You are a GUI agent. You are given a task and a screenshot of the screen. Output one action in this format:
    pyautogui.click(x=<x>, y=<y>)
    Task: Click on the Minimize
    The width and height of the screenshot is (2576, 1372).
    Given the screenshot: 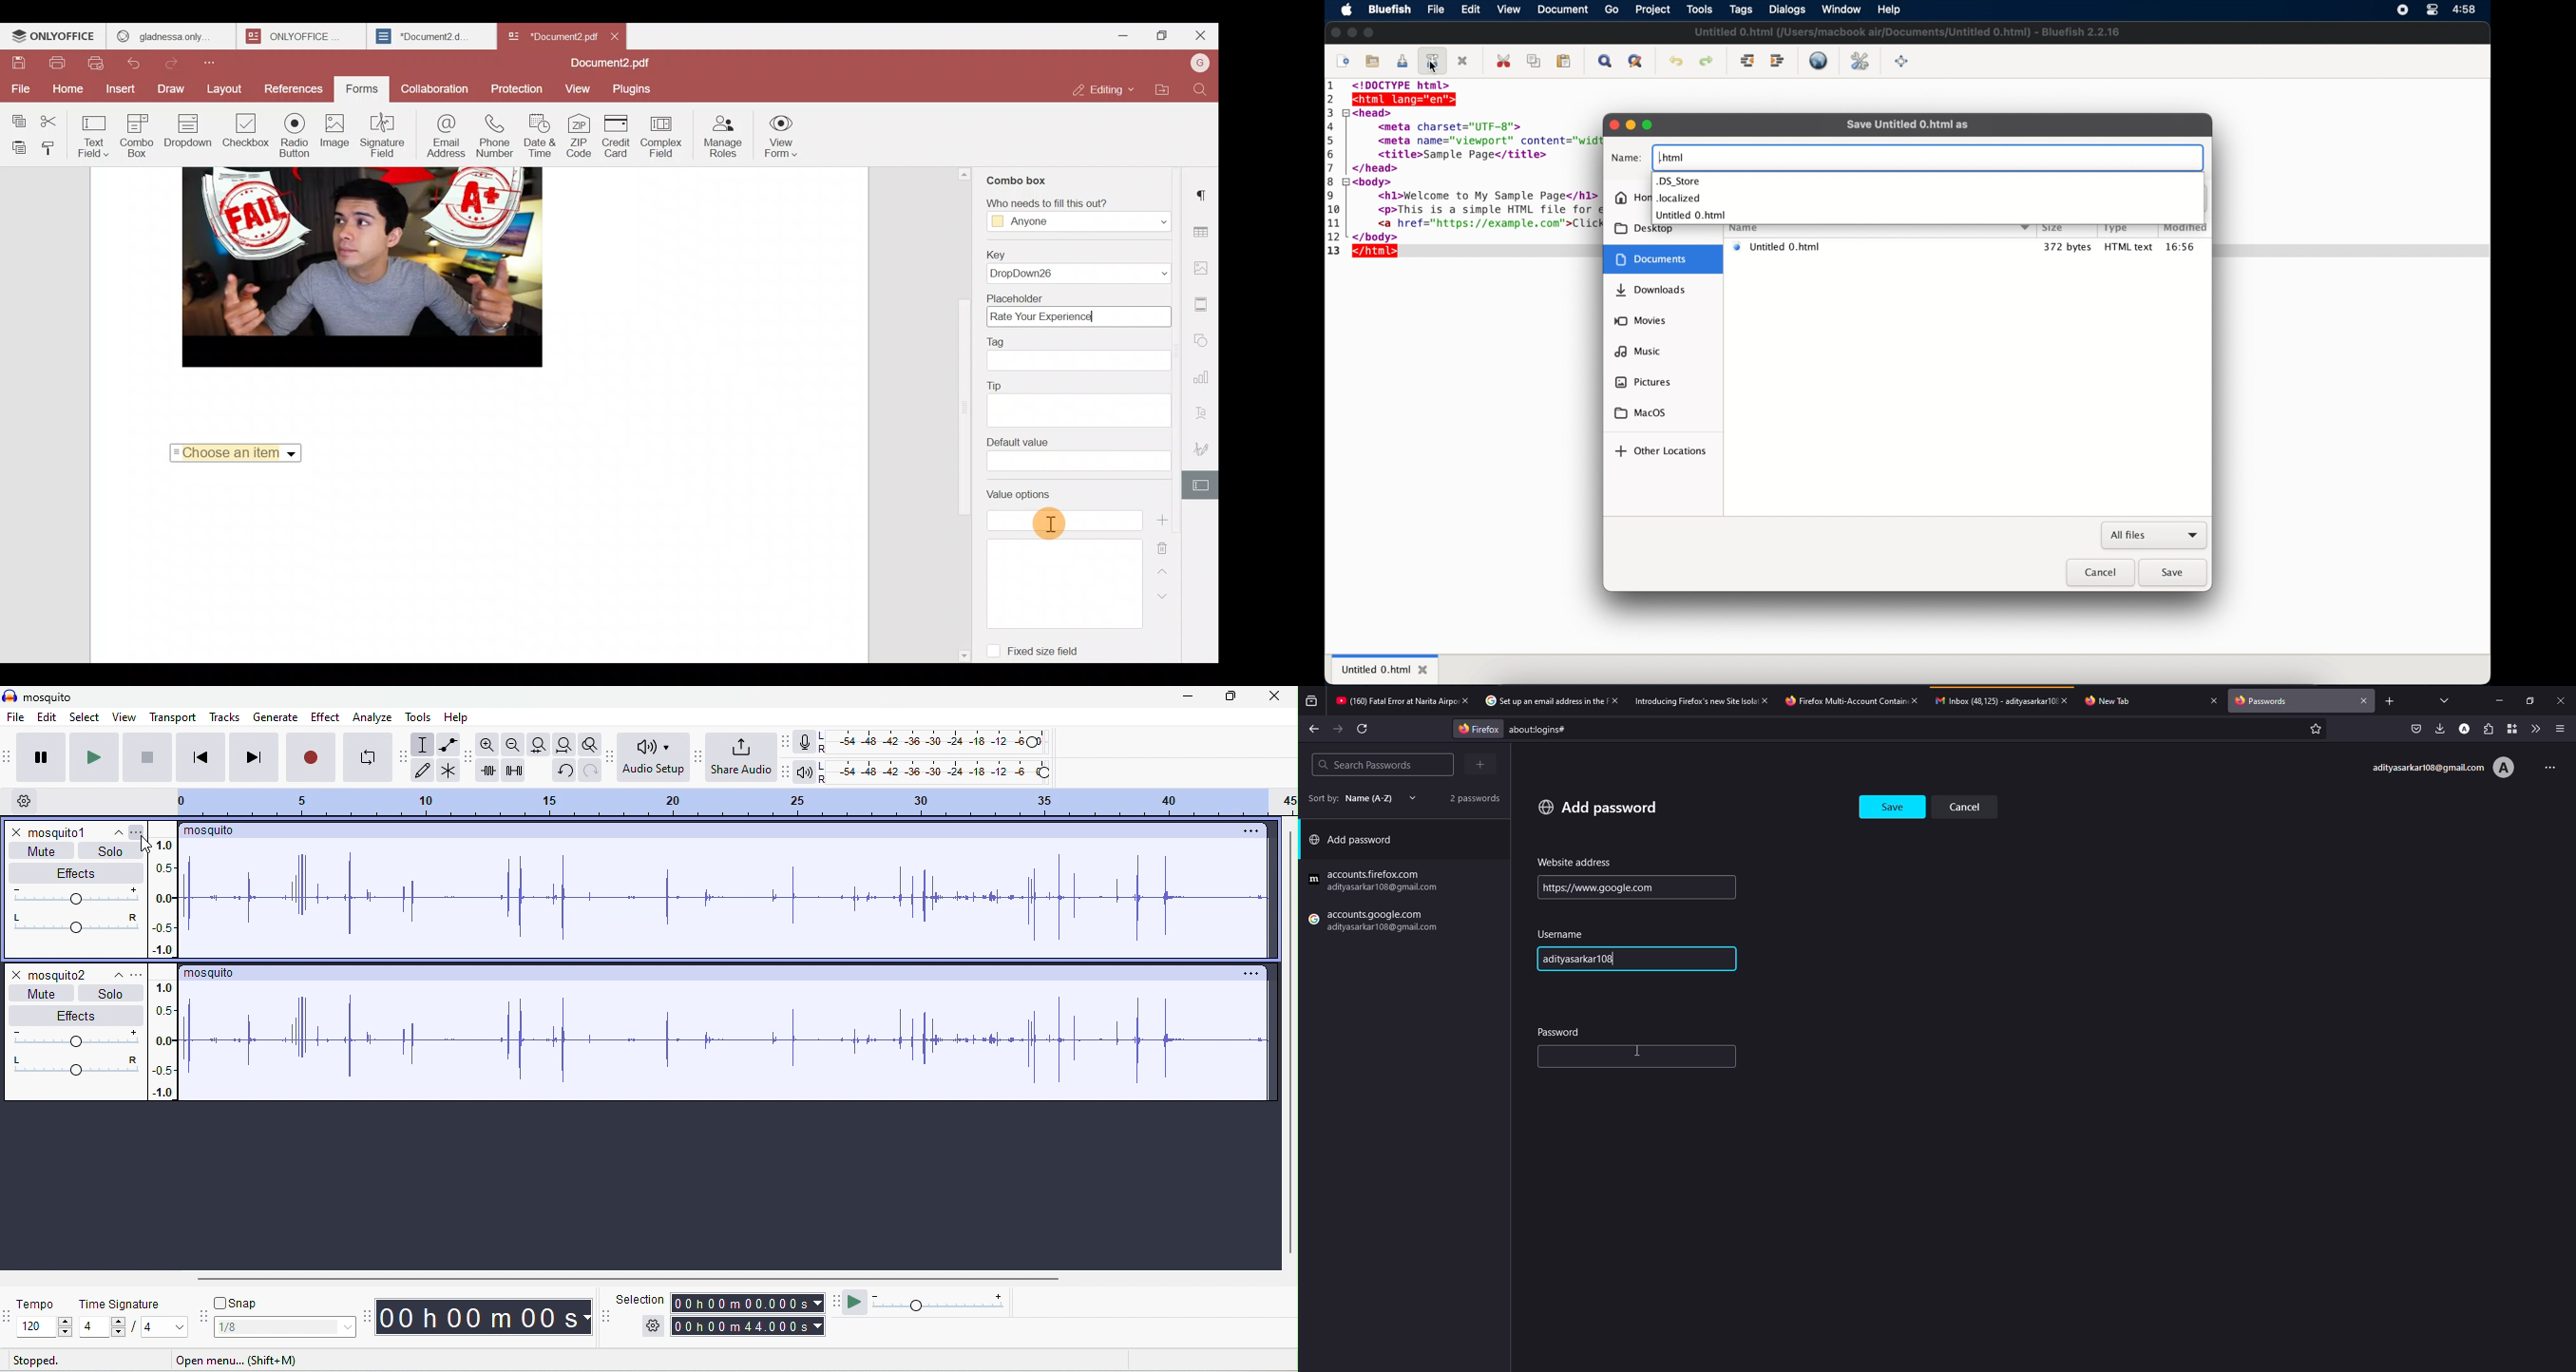 What is the action you would take?
    pyautogui.click(x=1114, y=38)
    